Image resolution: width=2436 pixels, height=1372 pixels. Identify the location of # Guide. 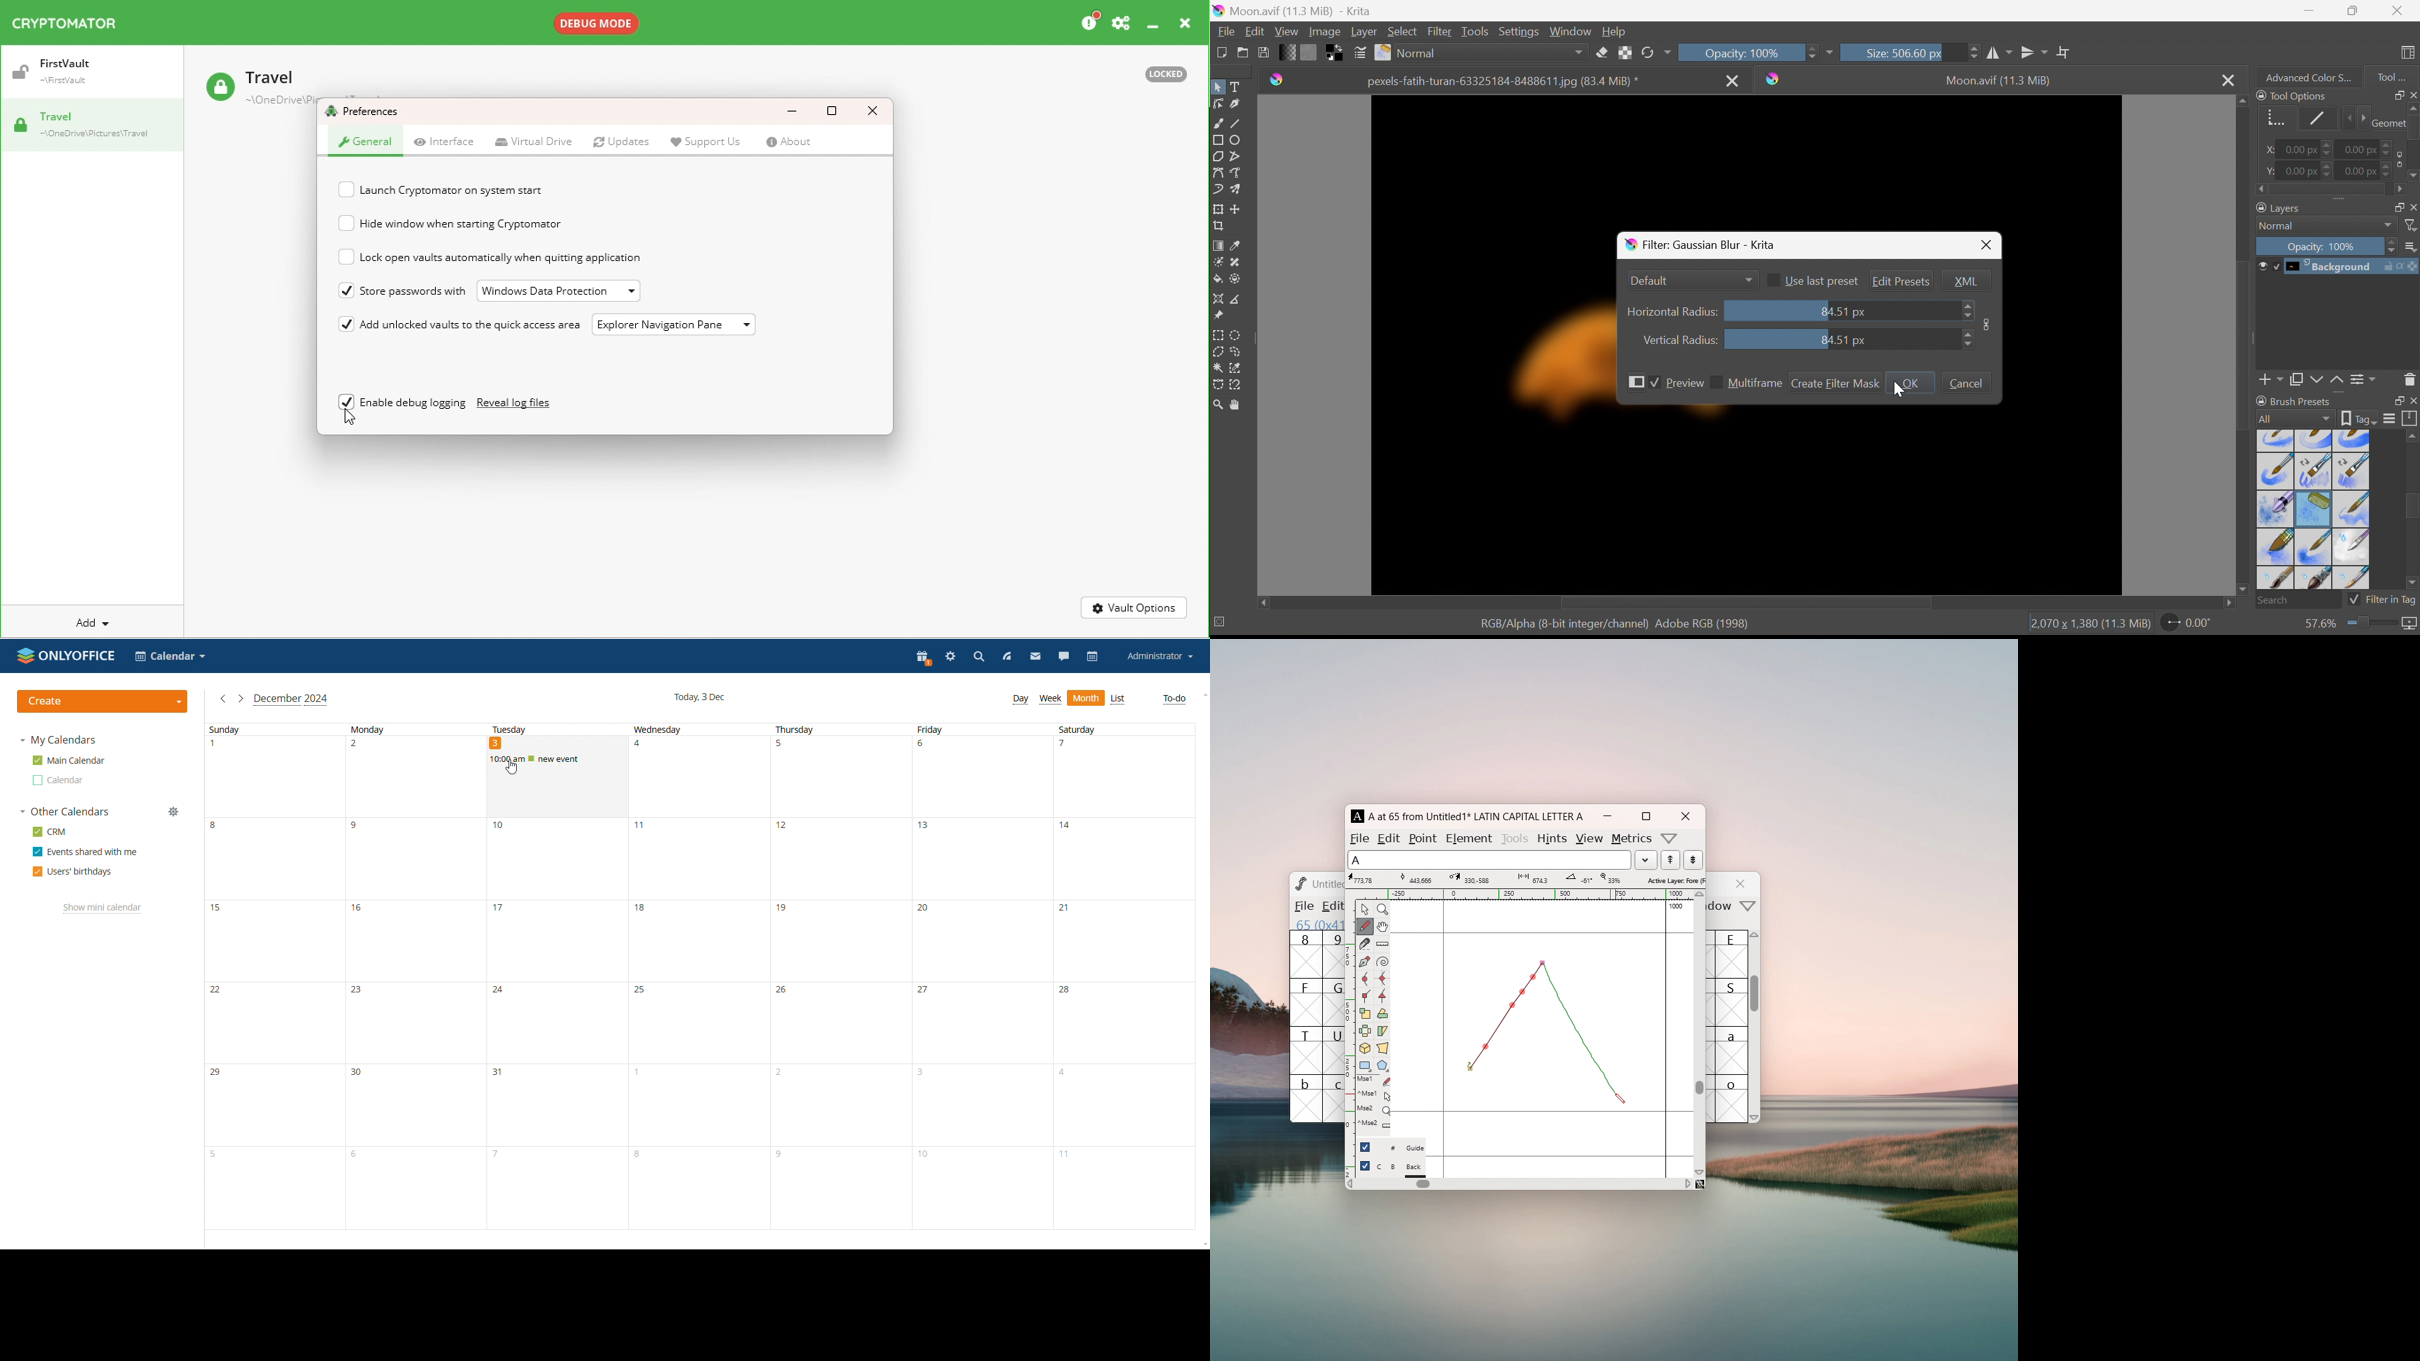
(1401, 1148).